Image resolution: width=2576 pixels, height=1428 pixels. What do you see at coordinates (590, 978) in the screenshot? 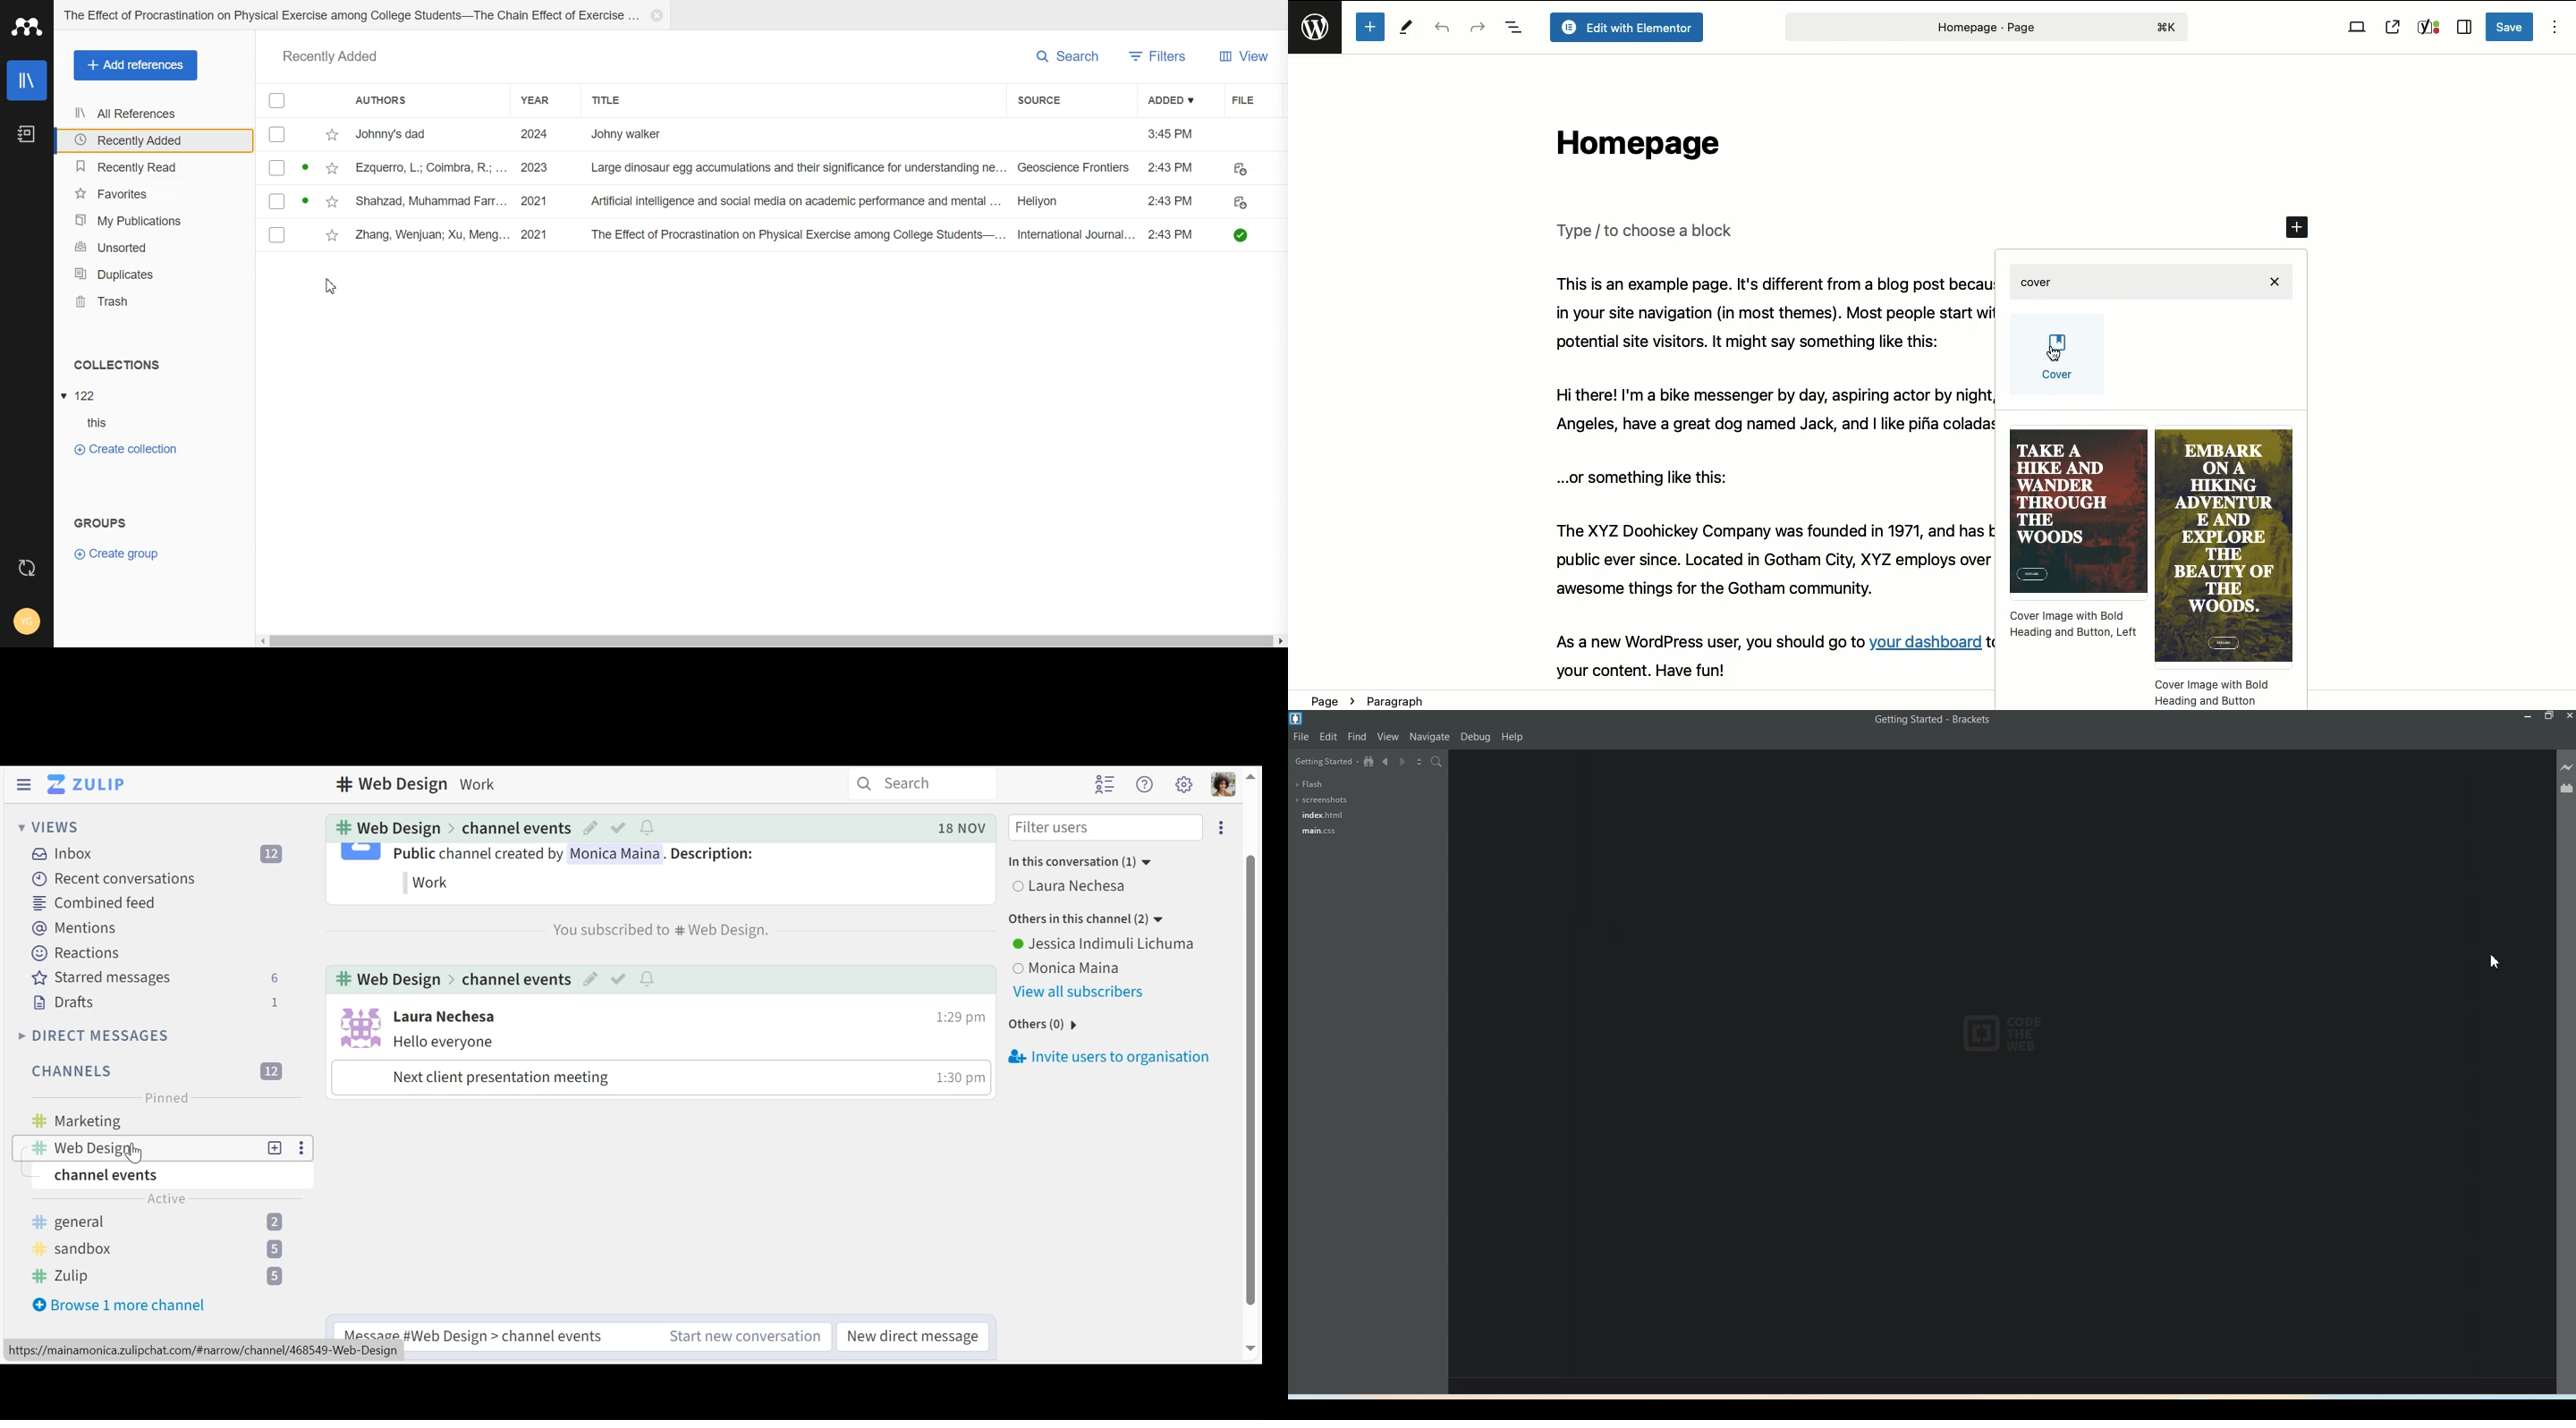
I see `Edit` at bounding box center [590, 978].